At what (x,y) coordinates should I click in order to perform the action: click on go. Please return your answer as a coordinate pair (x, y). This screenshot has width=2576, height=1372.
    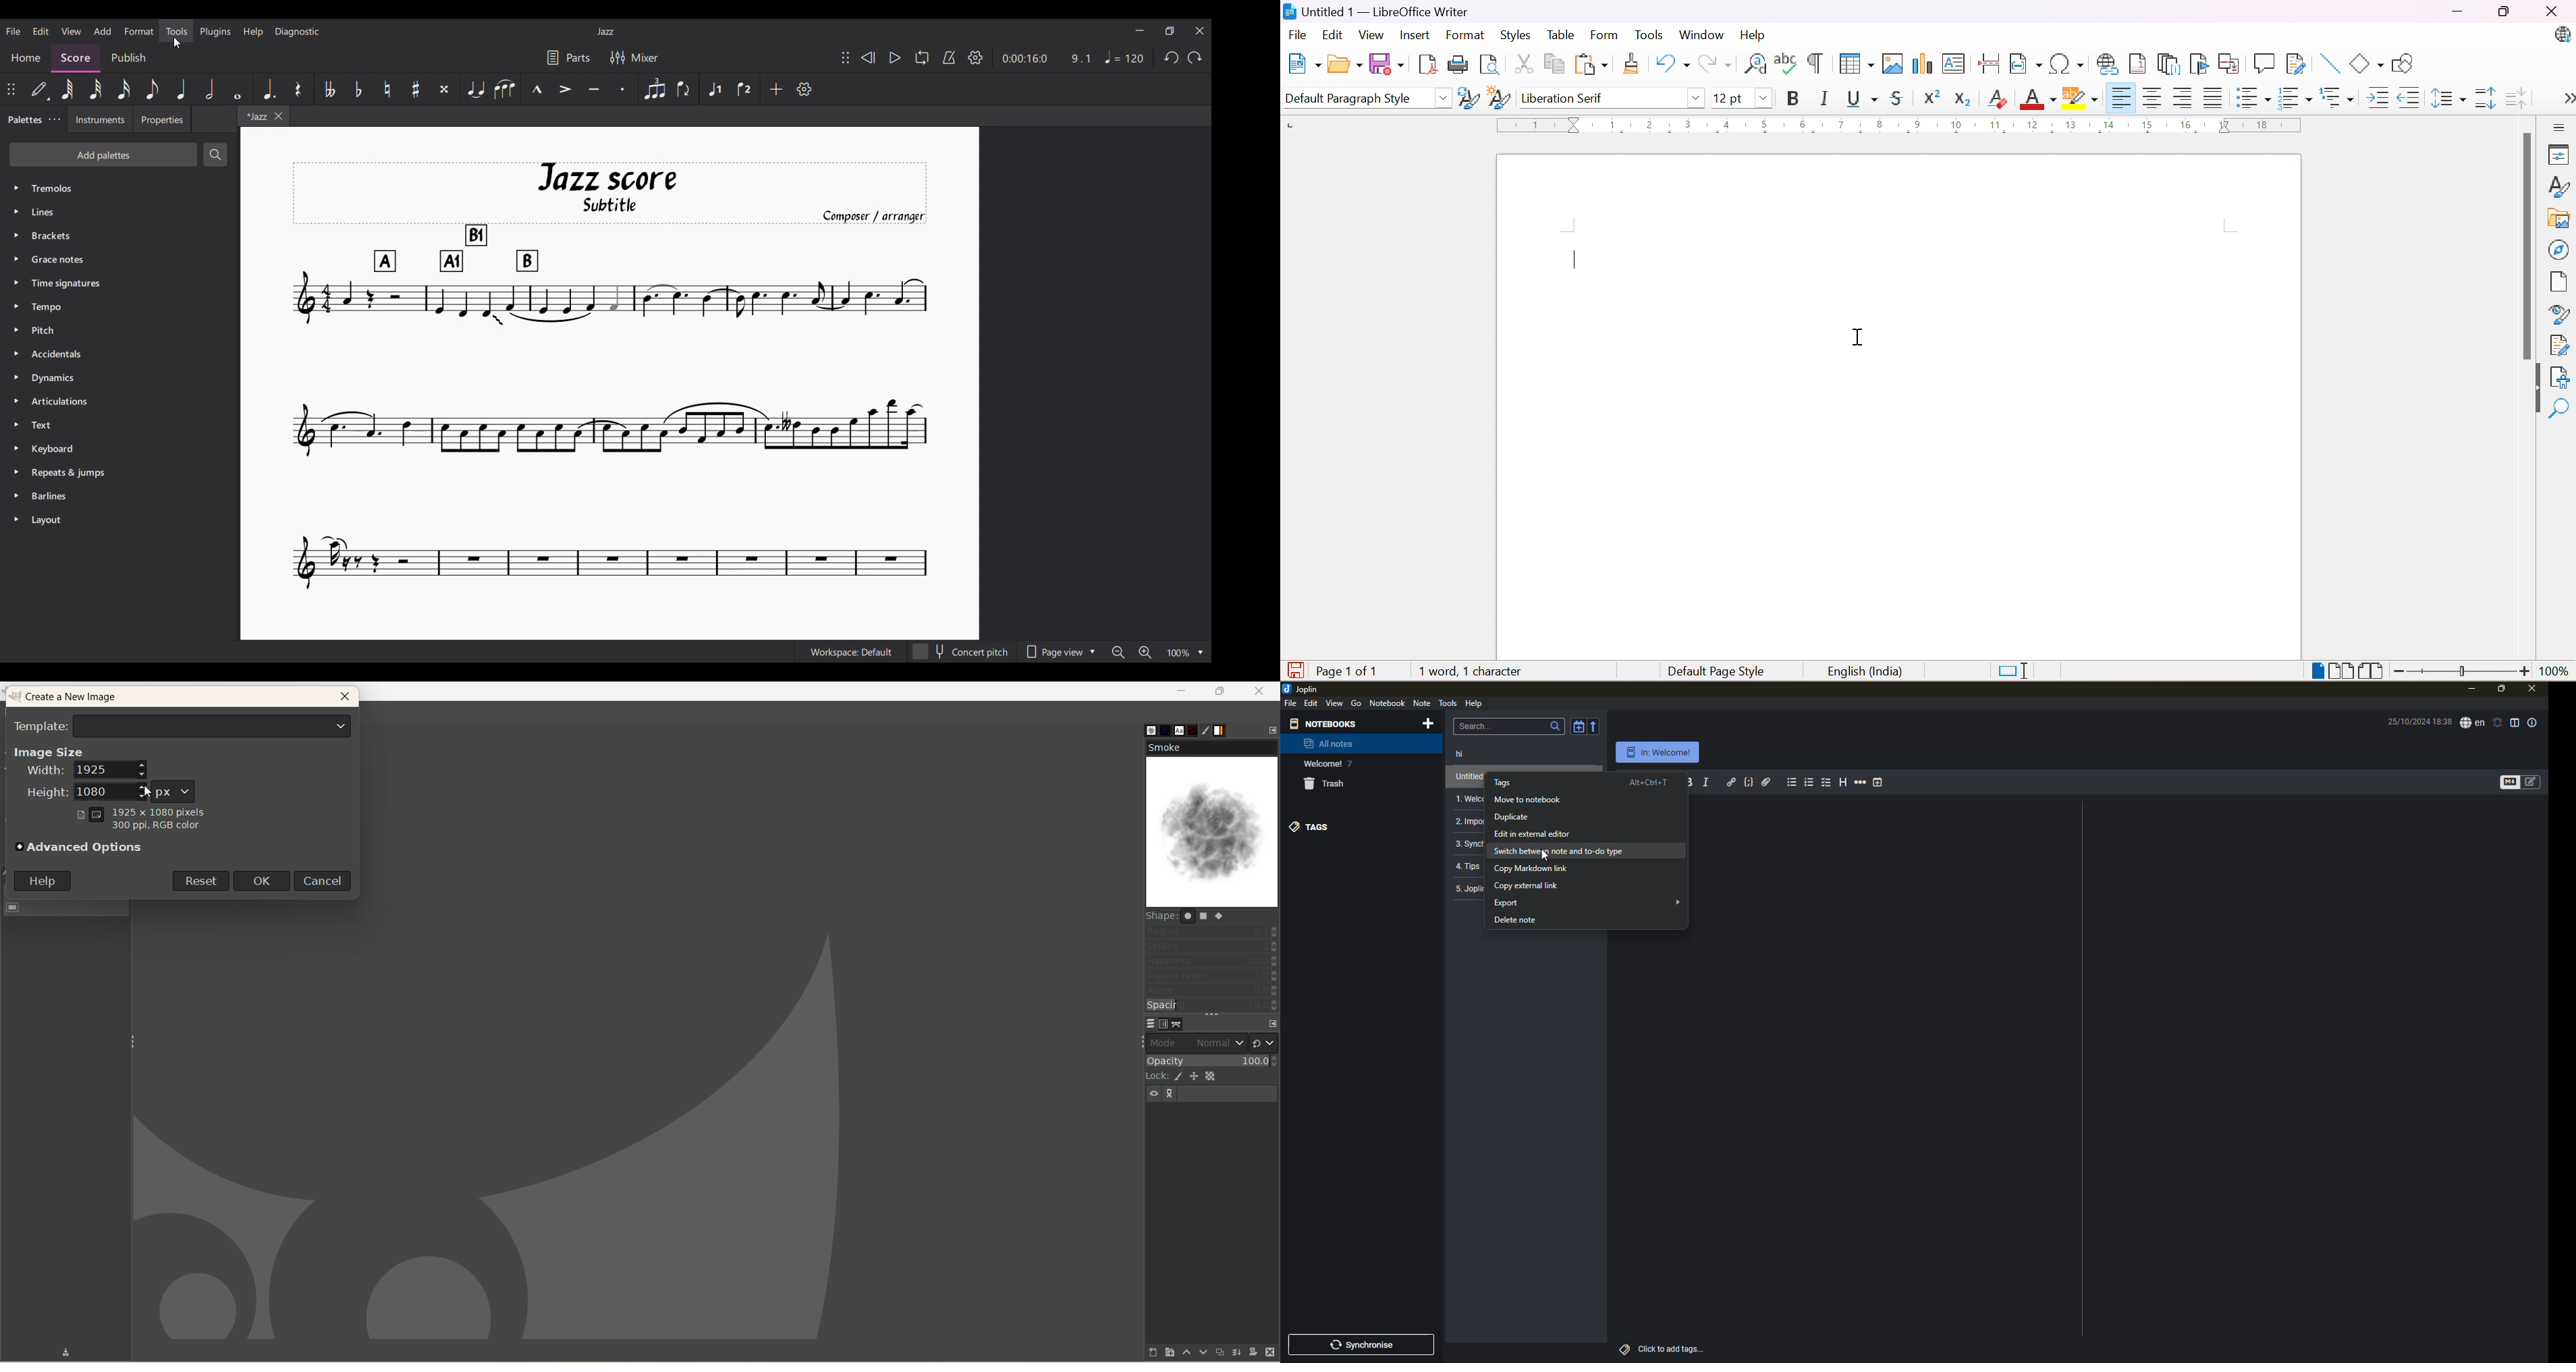
    Looking at the image, I should click on (1356, 703).